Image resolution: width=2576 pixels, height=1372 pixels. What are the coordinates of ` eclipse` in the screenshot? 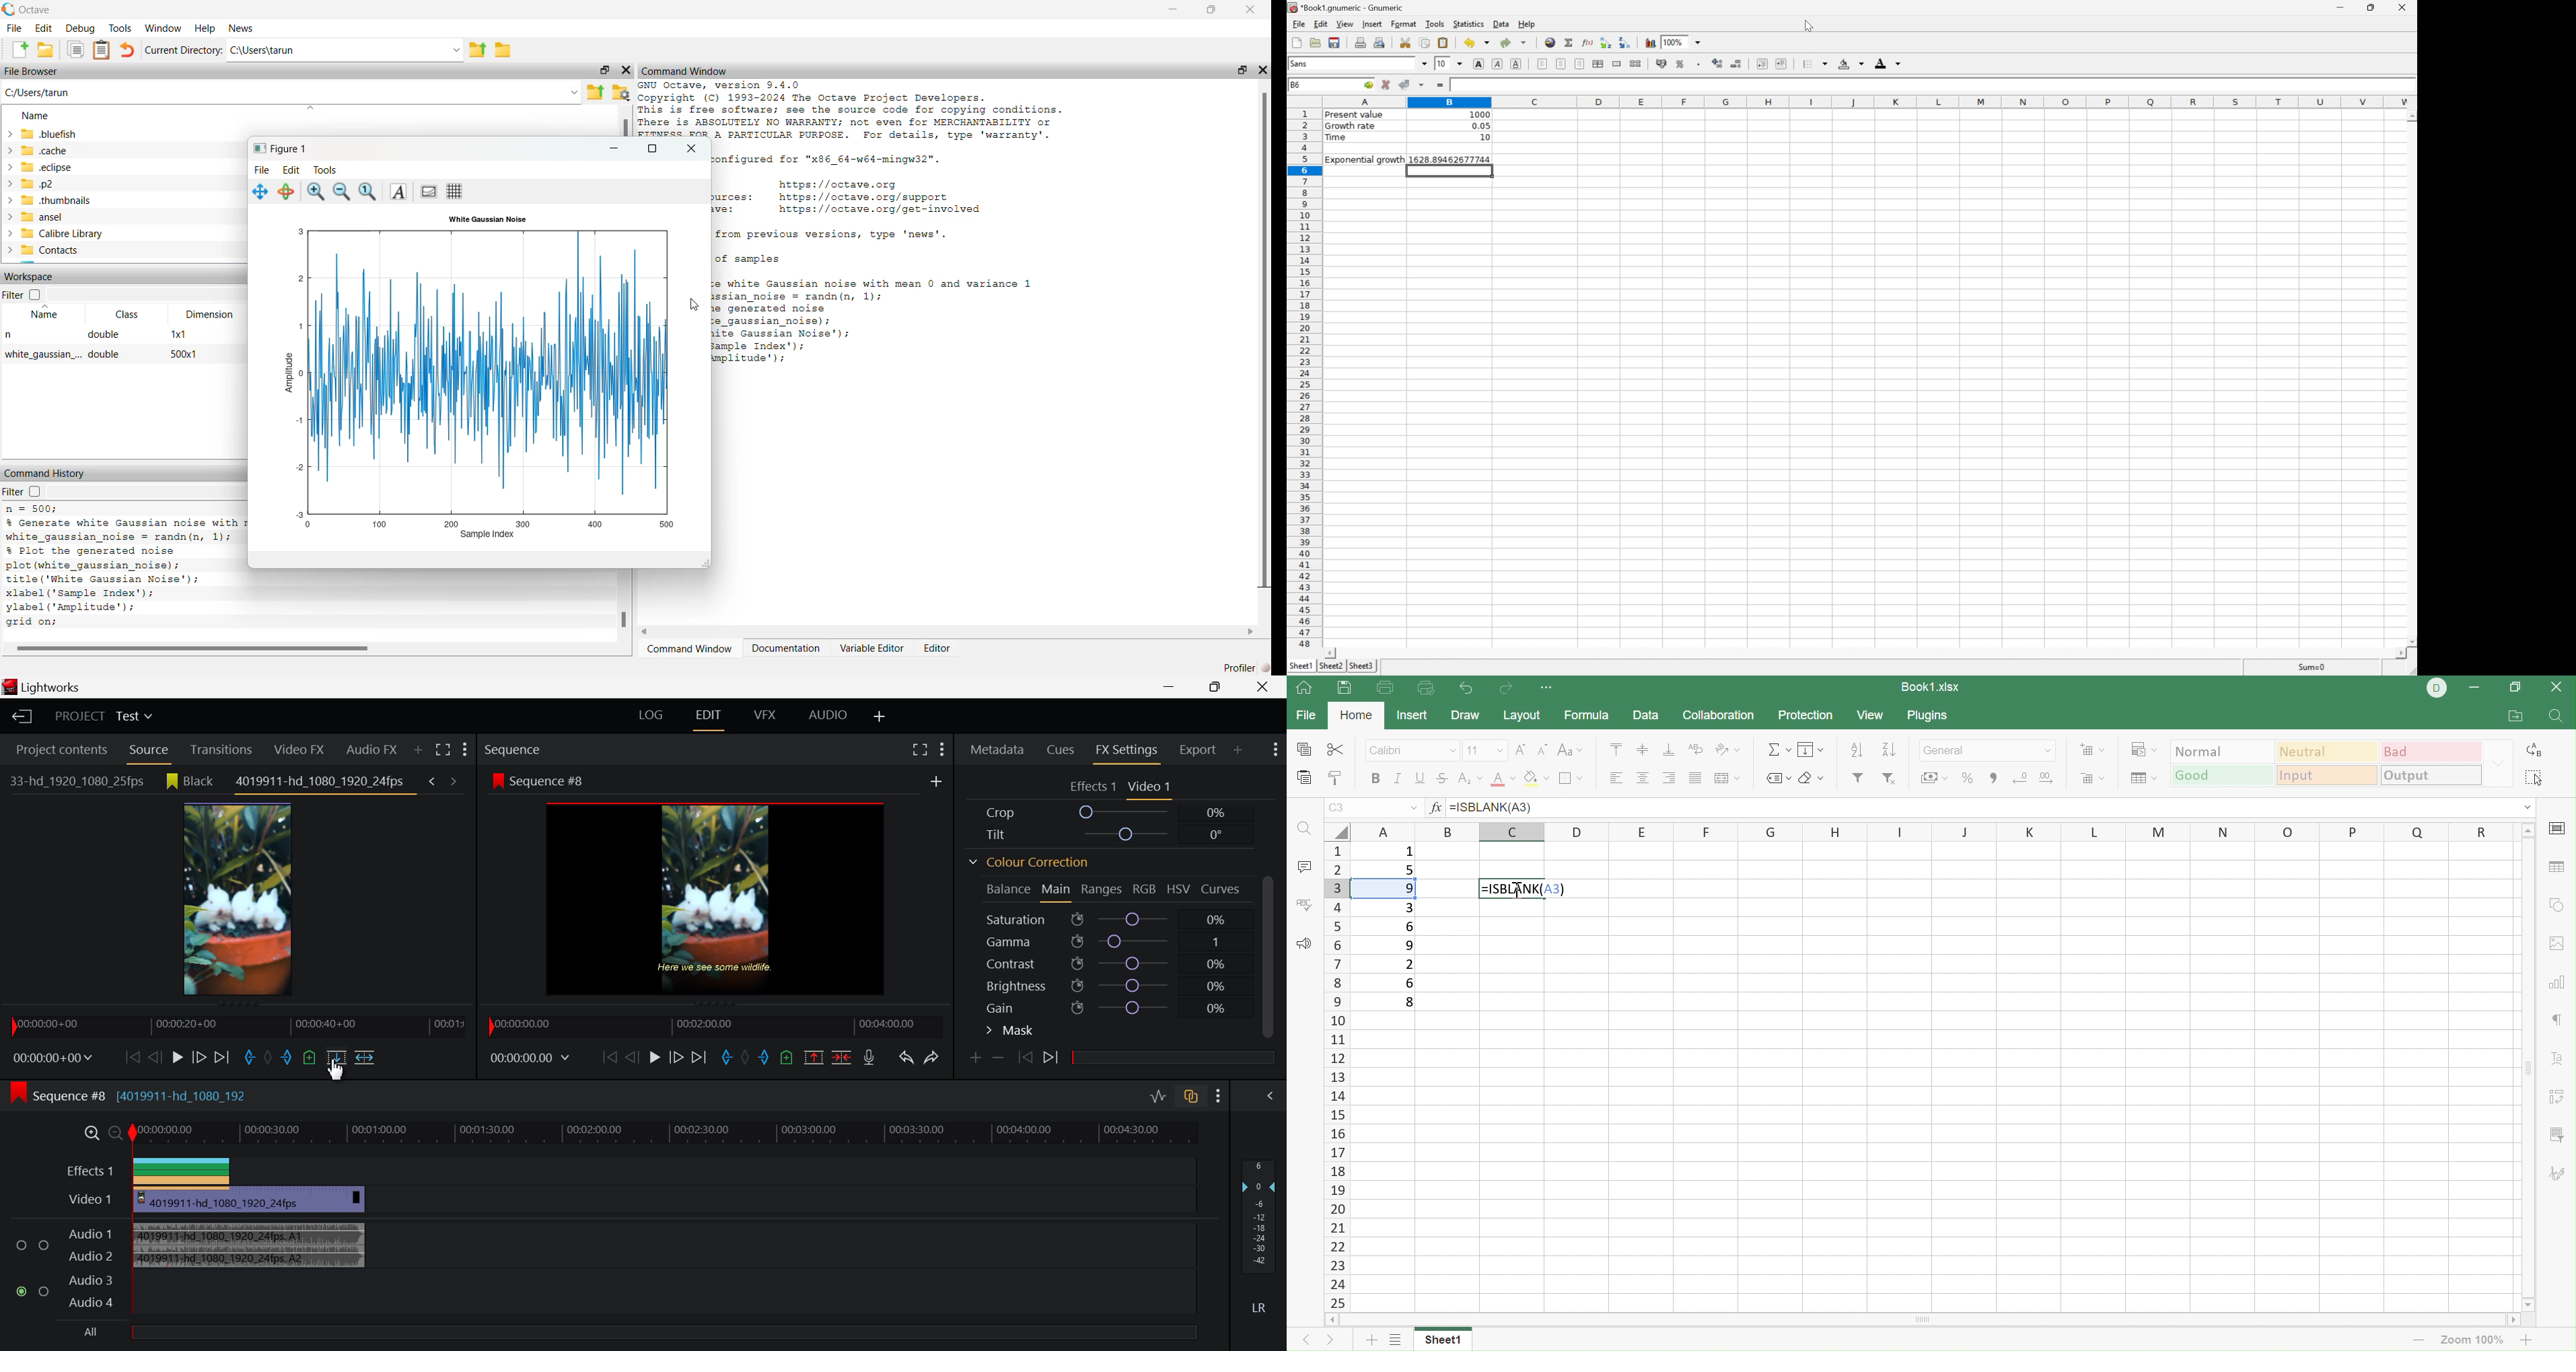 It's located at (41, 168).